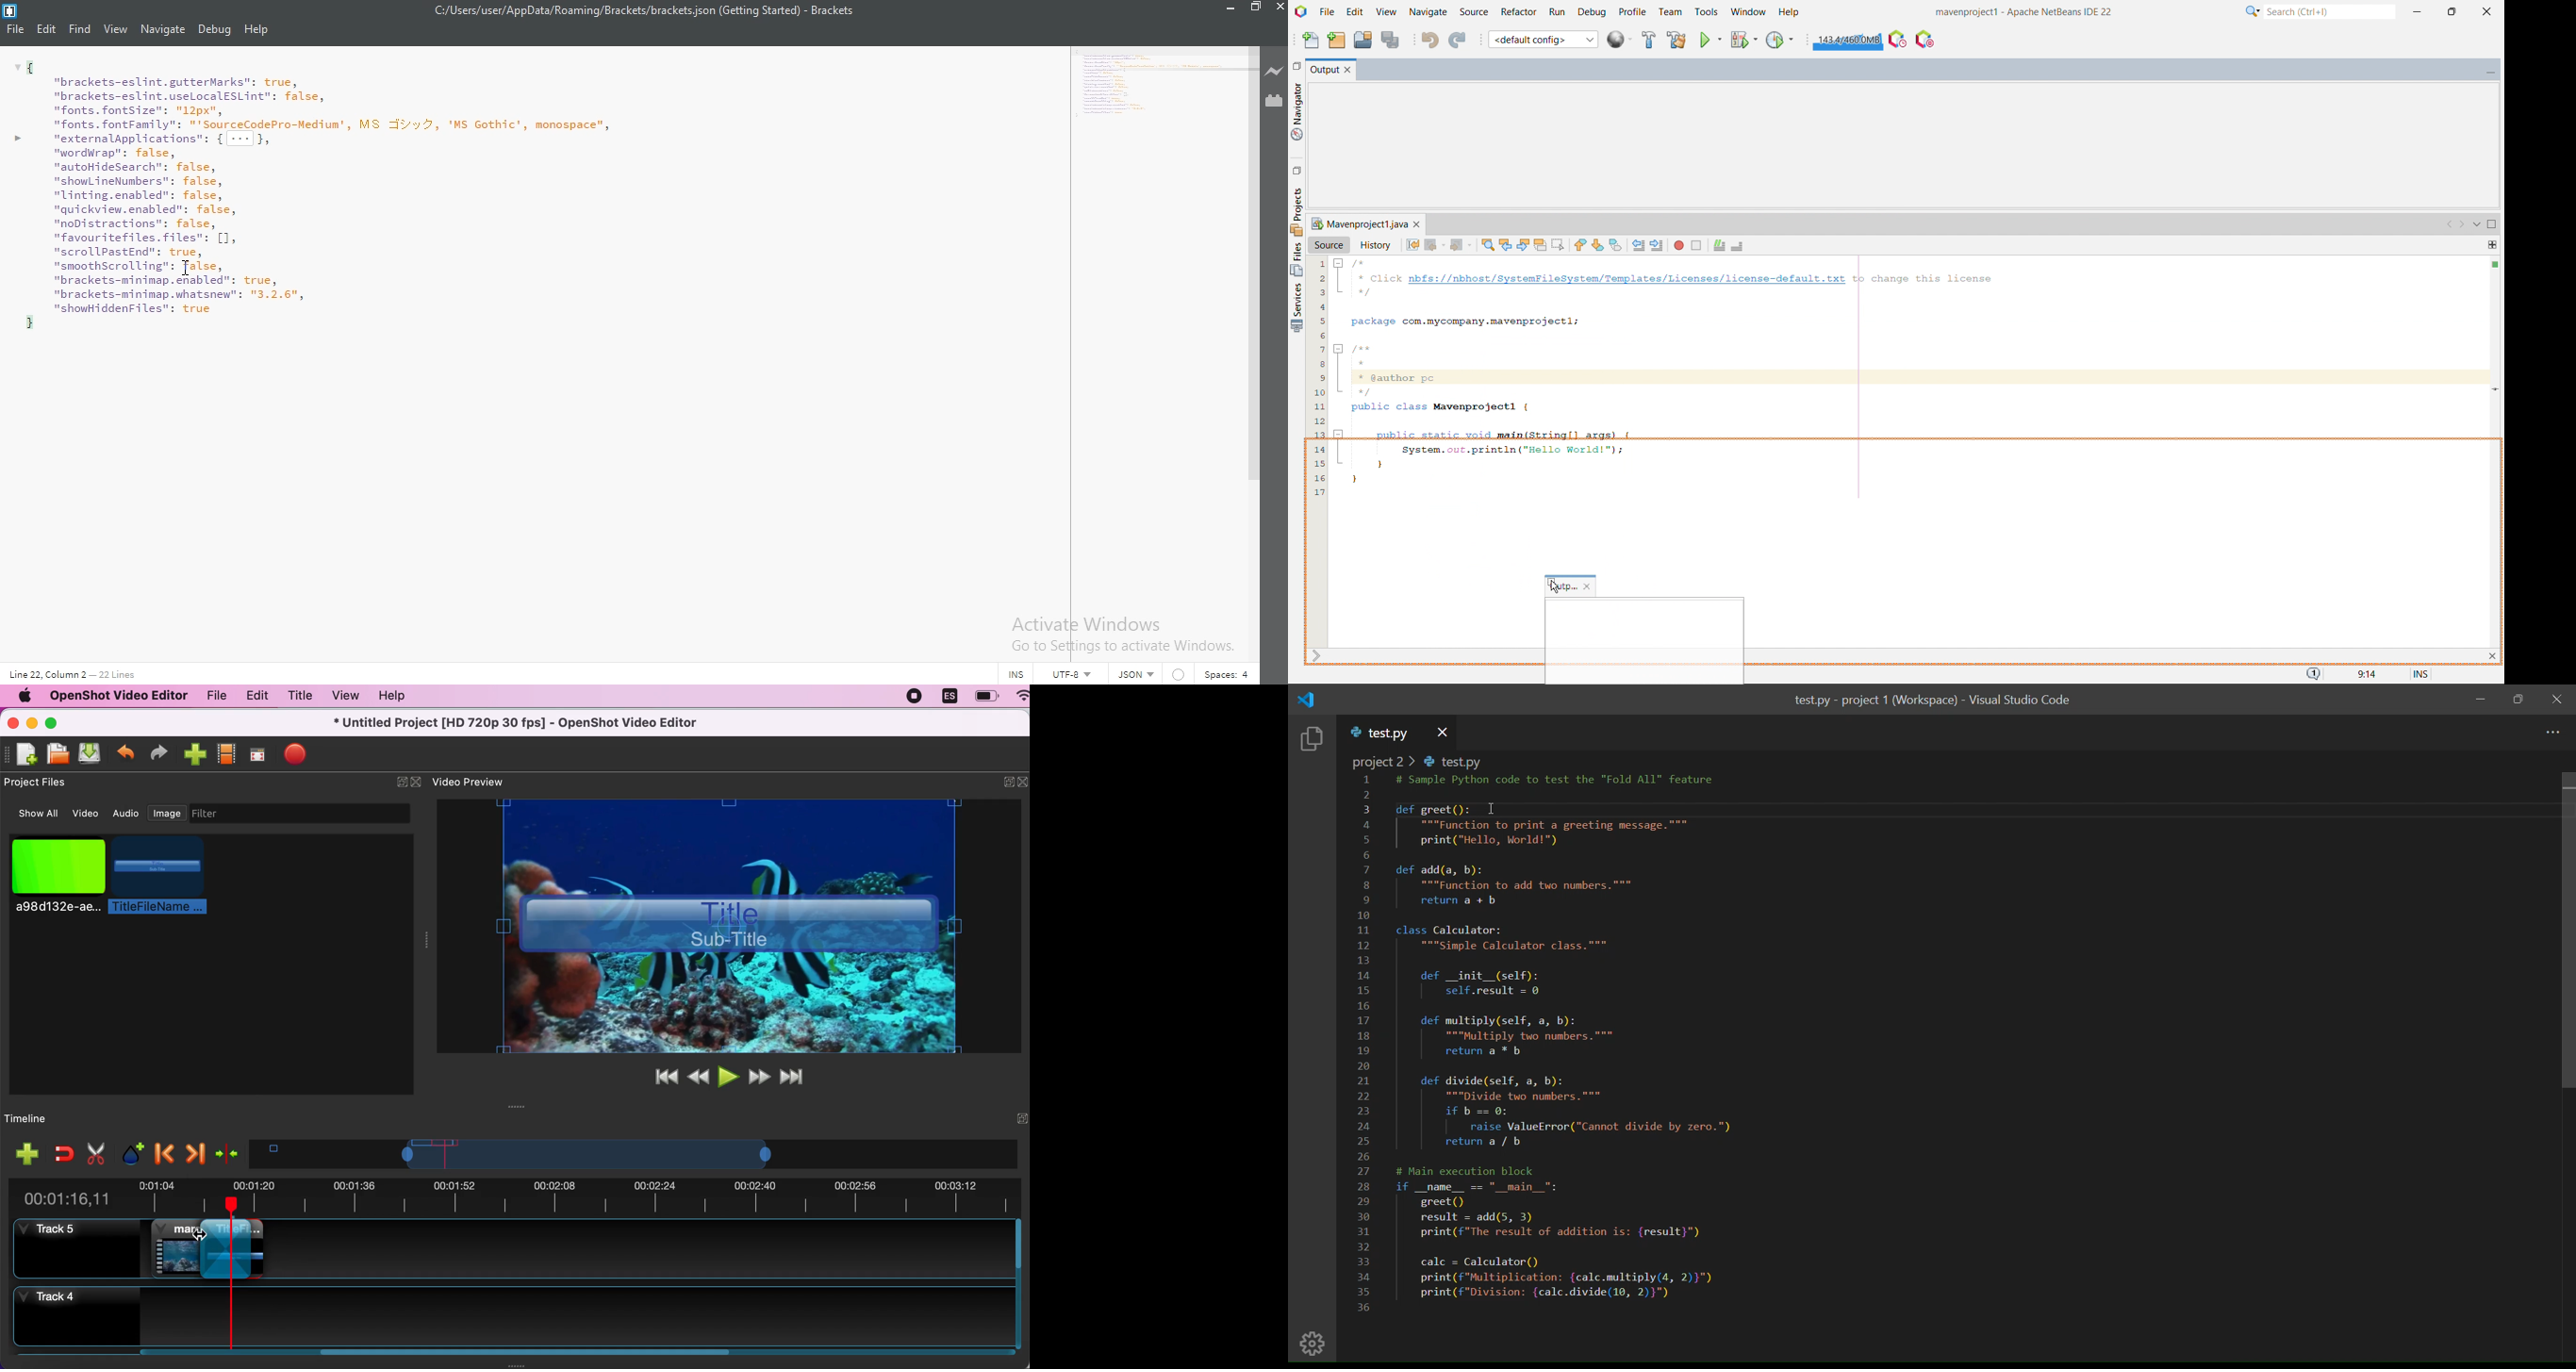 The width and height of the screenshot is (2576, 1372). What do you see at coordinates (258, 31) in the screenshot?
I see `Help` at bounding box center [258, 31].